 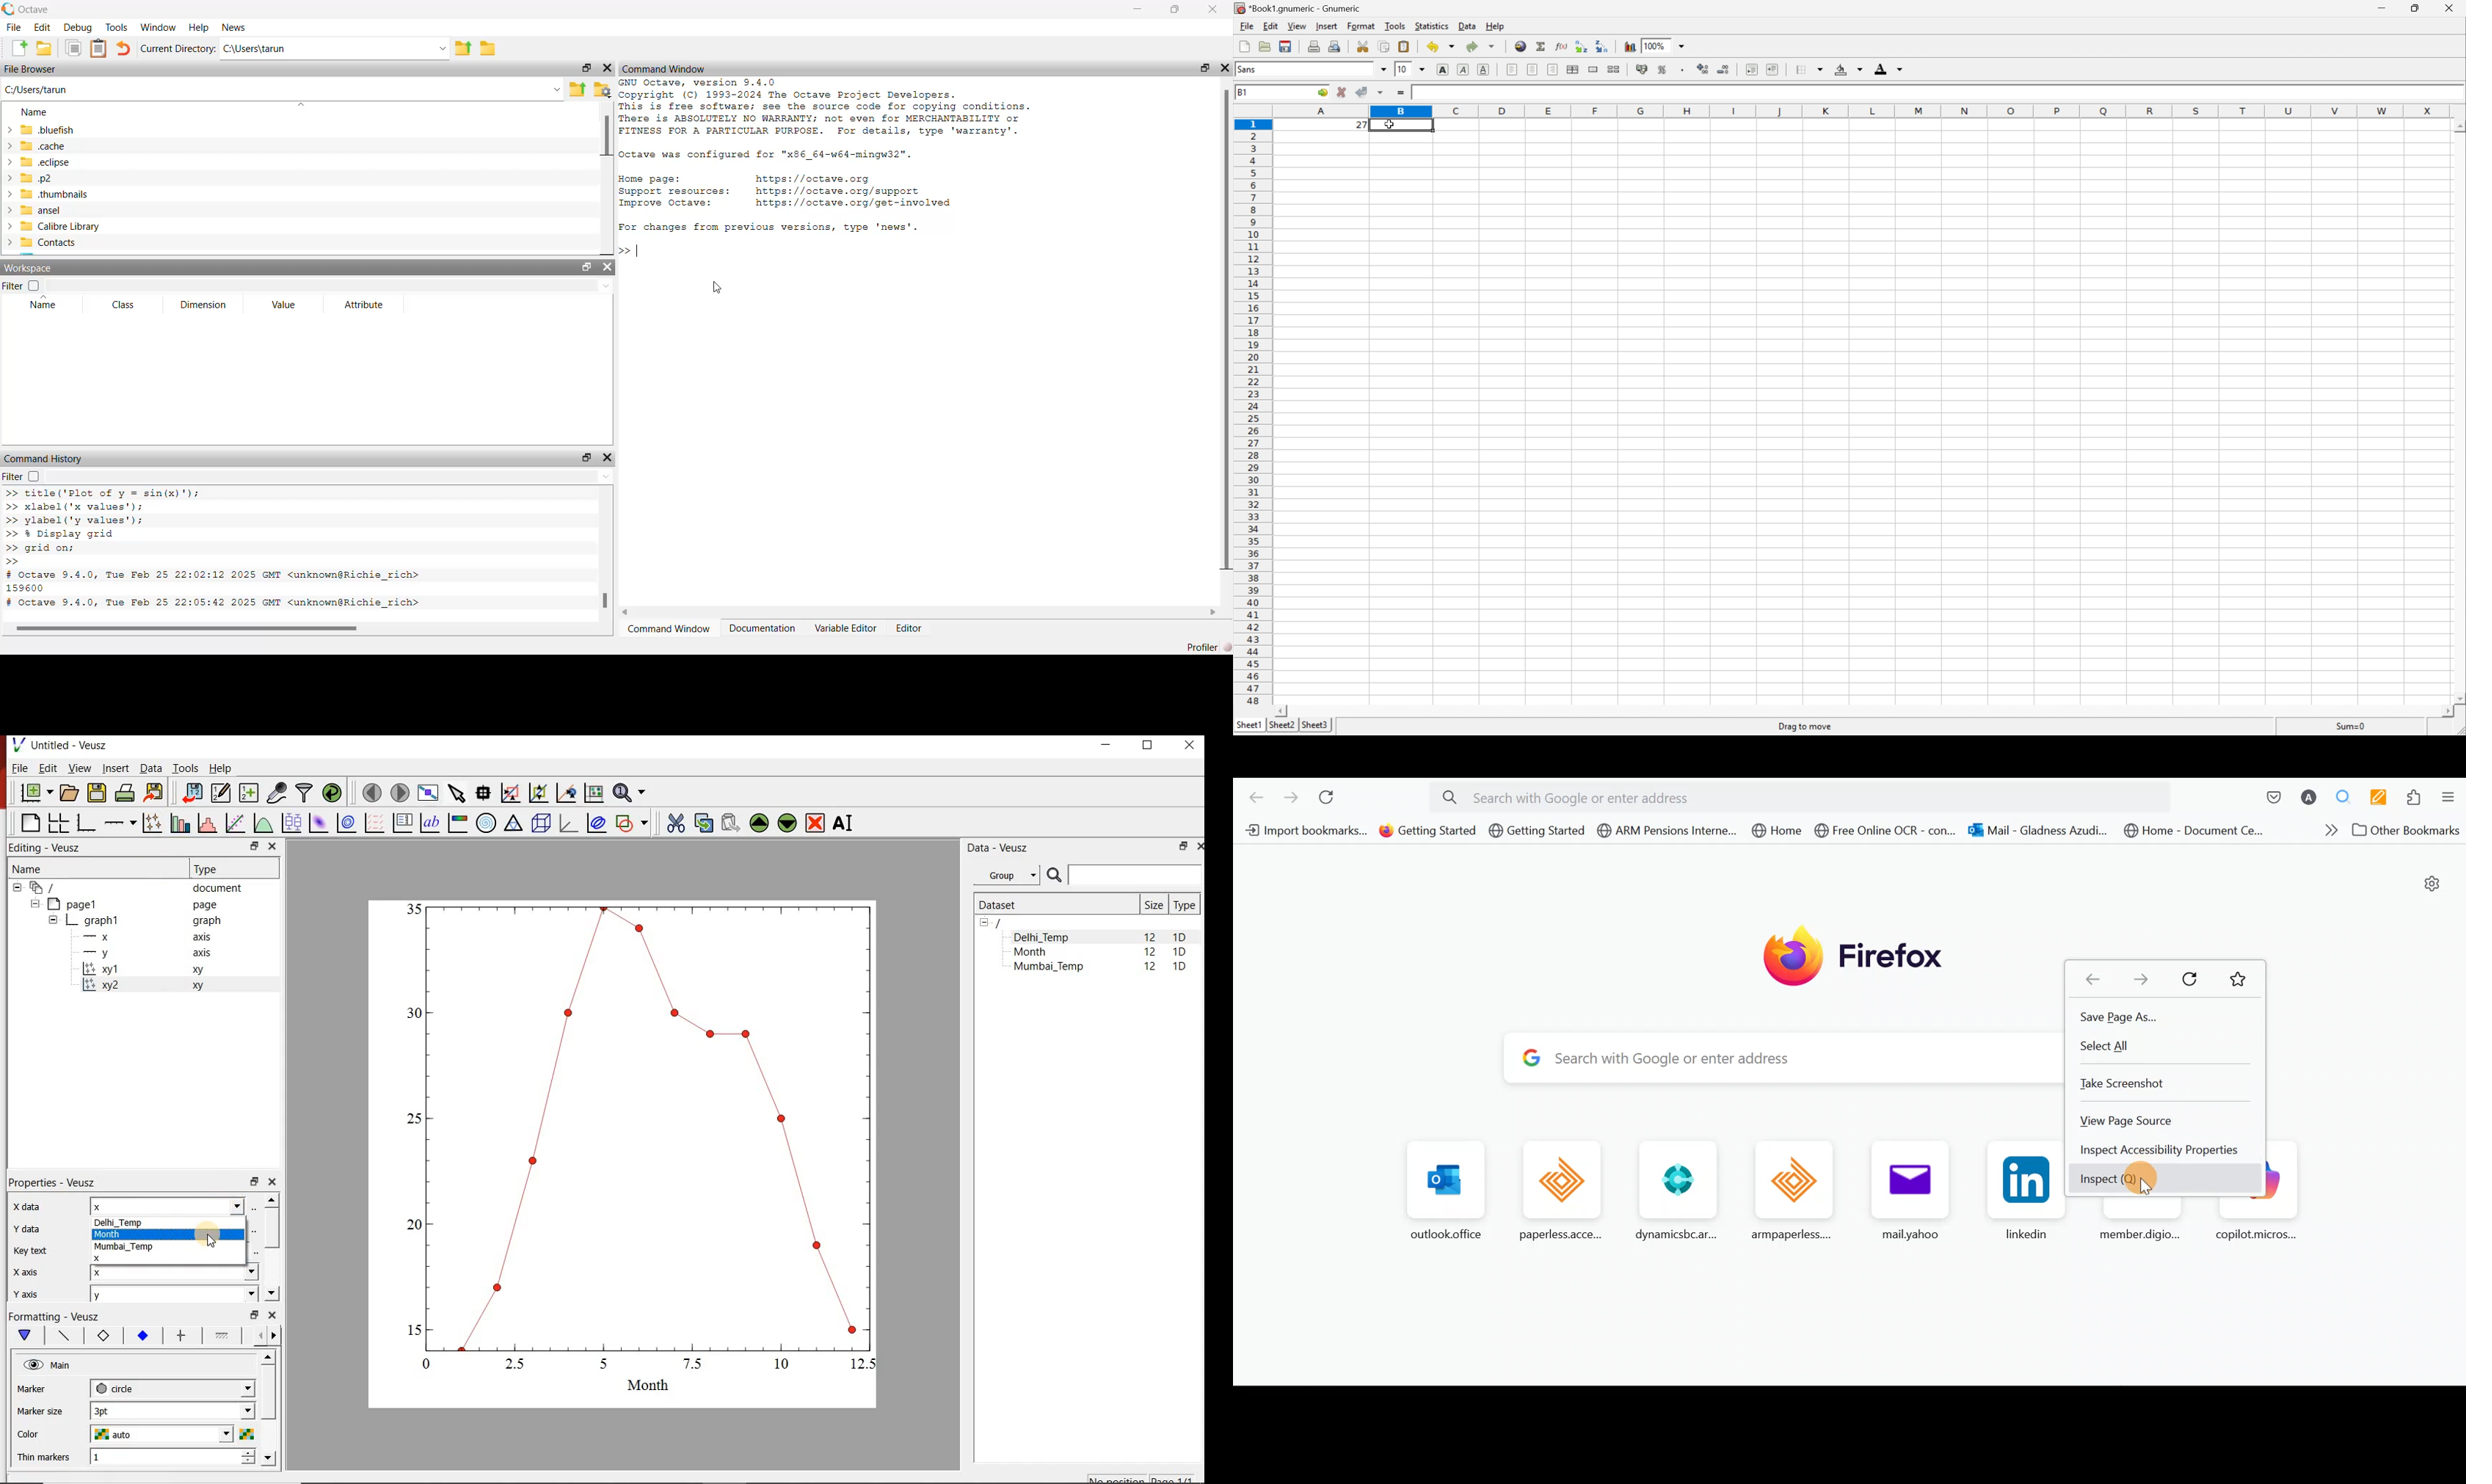 What do you see at coordinates (255, 846) in the screenshot?
I see `restore` at bounding box center [255, 846].